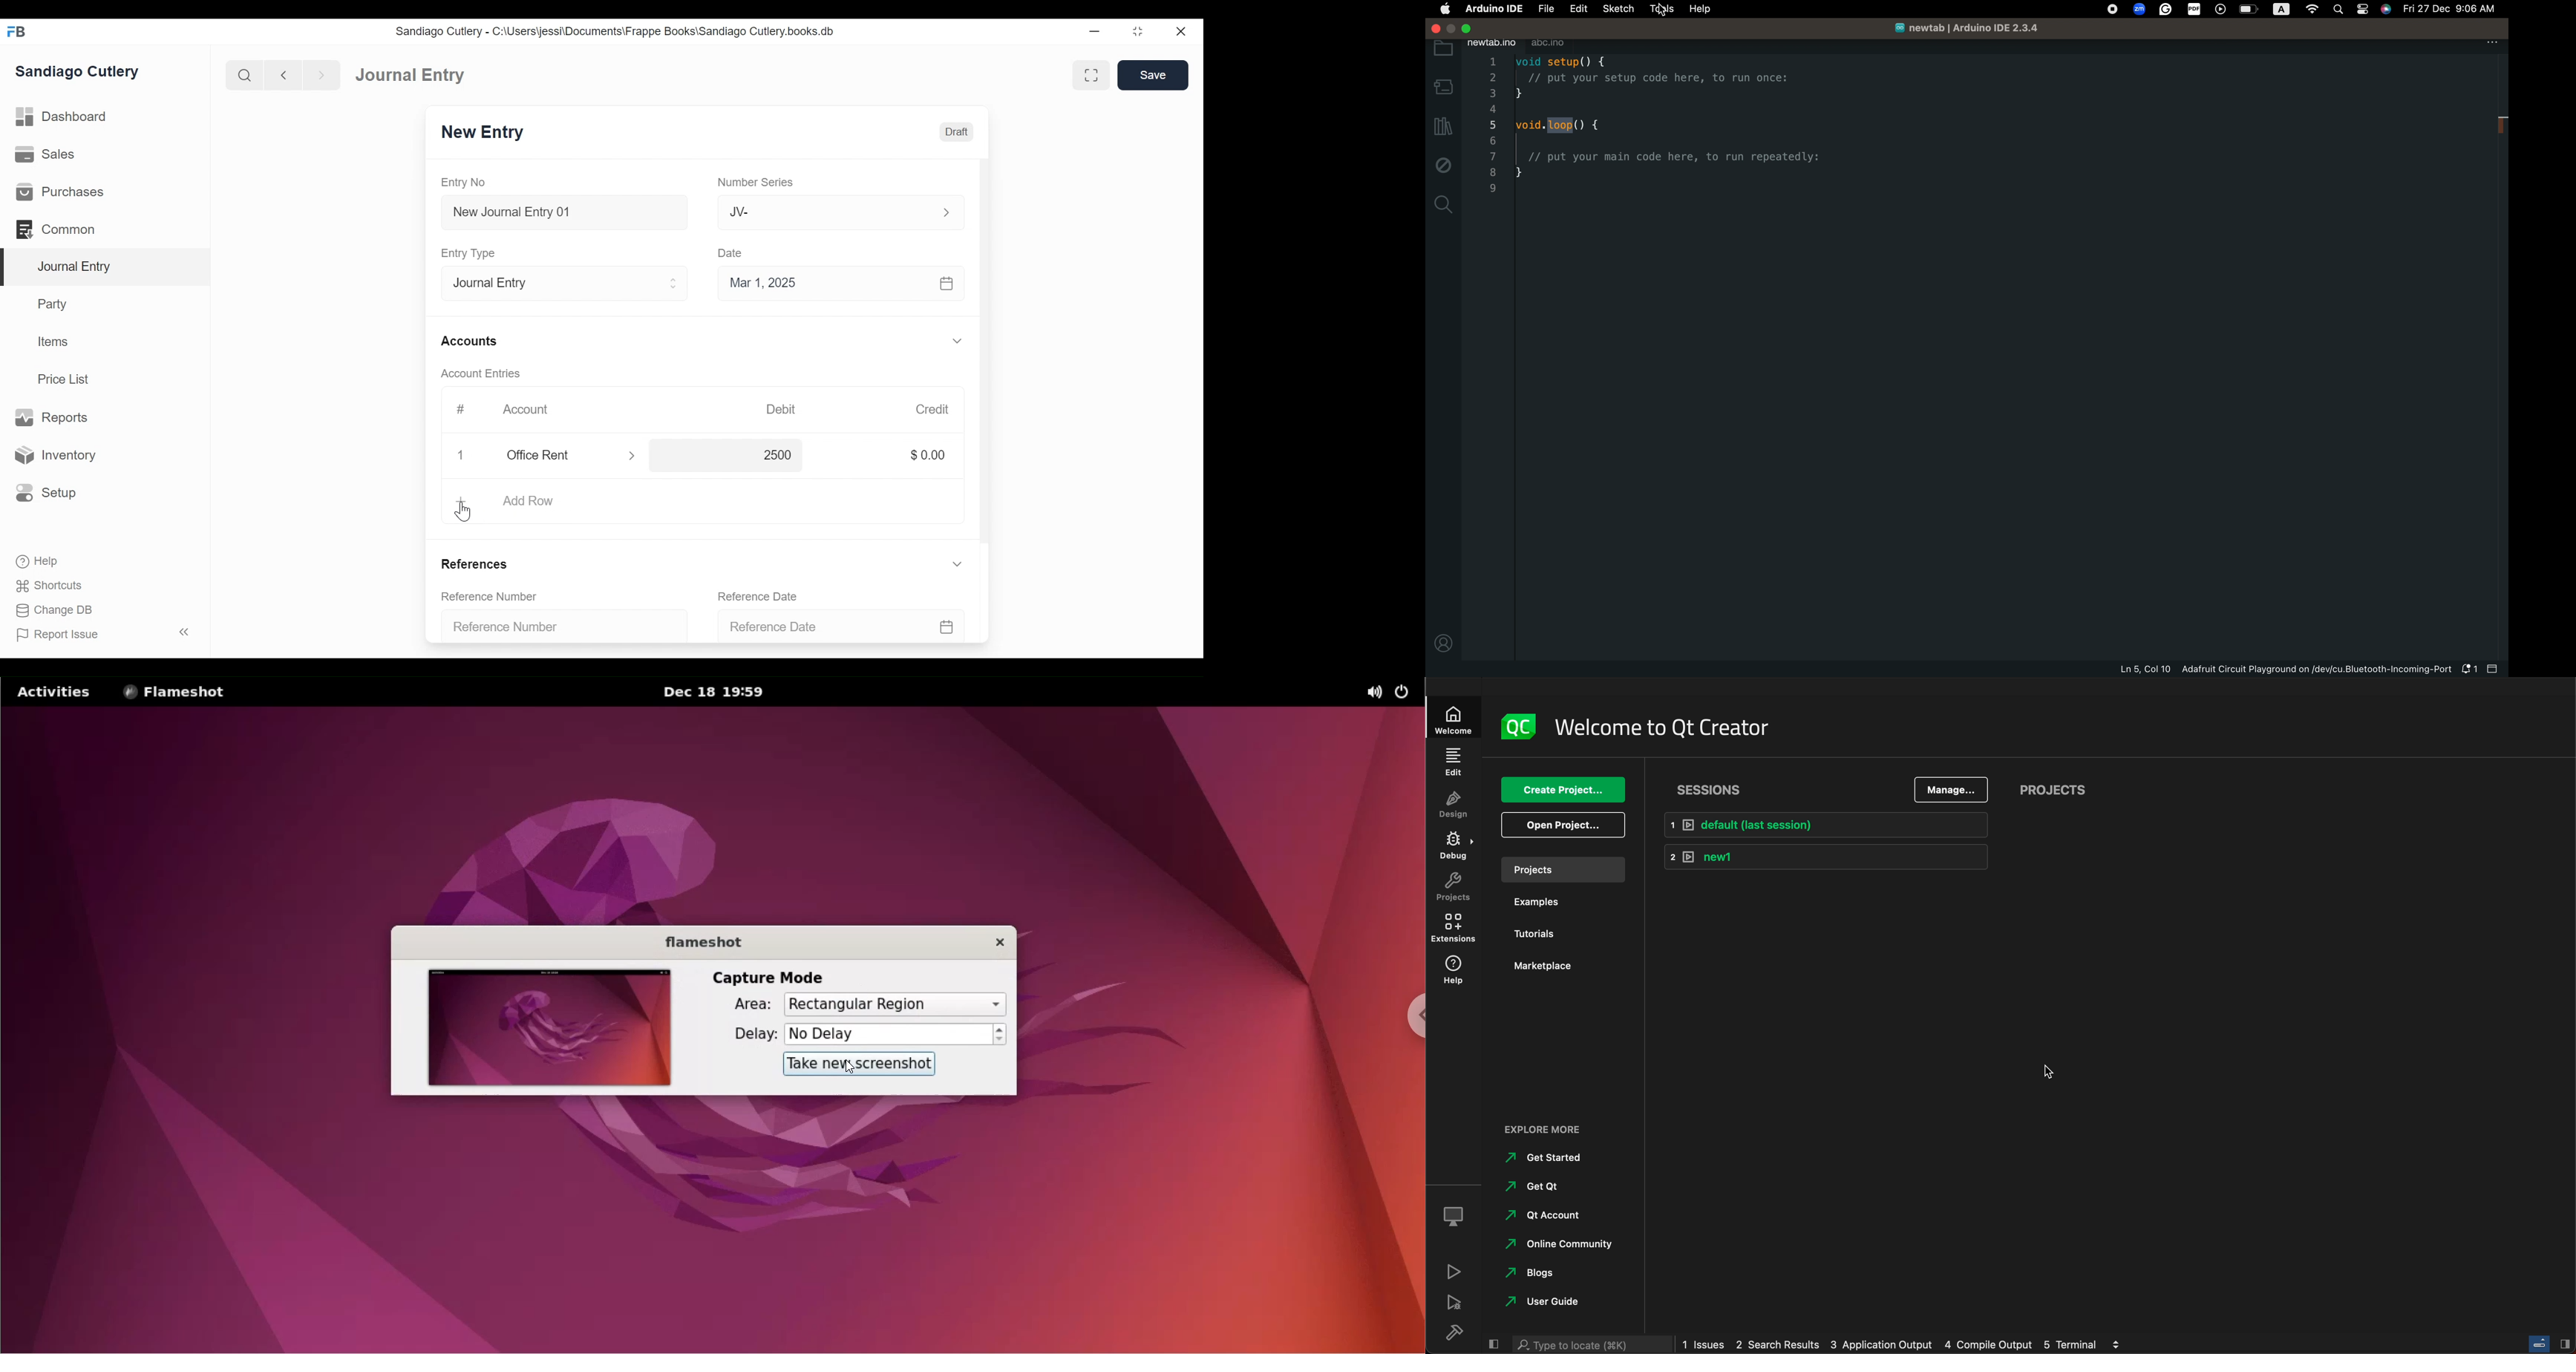  I want to click on hide/show left sidebar, so click(1492, 1344).